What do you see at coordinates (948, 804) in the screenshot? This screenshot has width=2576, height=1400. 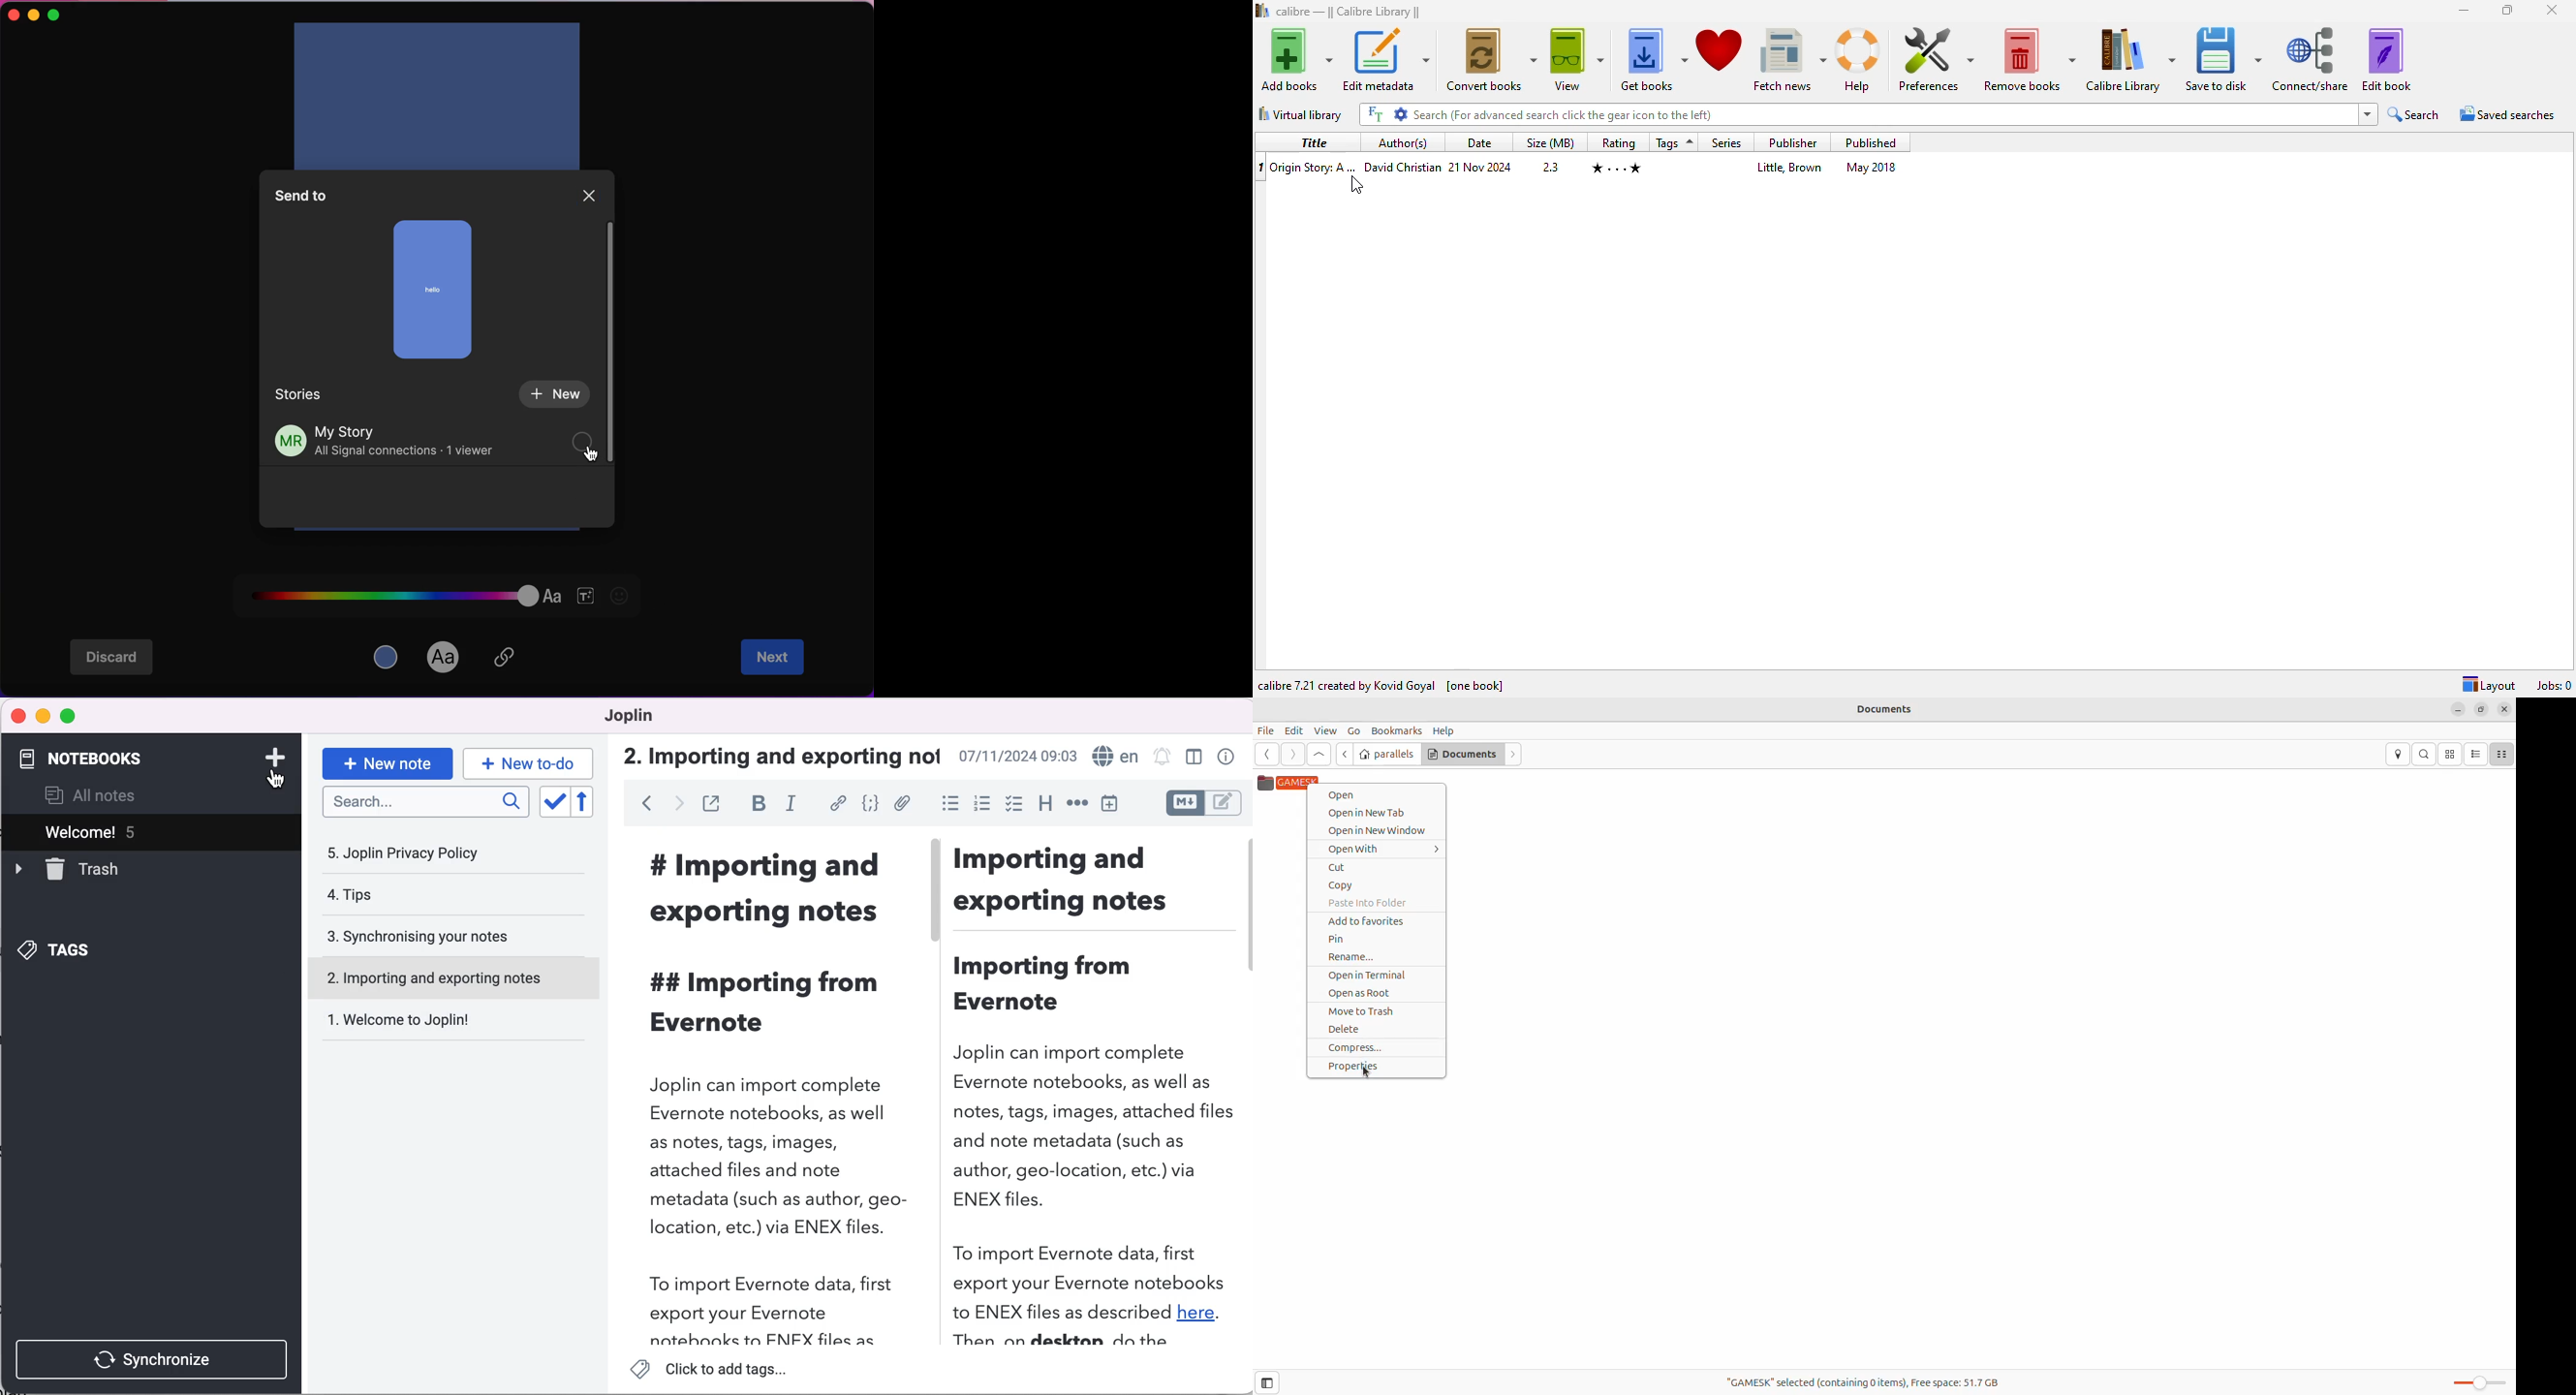 I see `bulleted list` at bounding box center [948, 804].